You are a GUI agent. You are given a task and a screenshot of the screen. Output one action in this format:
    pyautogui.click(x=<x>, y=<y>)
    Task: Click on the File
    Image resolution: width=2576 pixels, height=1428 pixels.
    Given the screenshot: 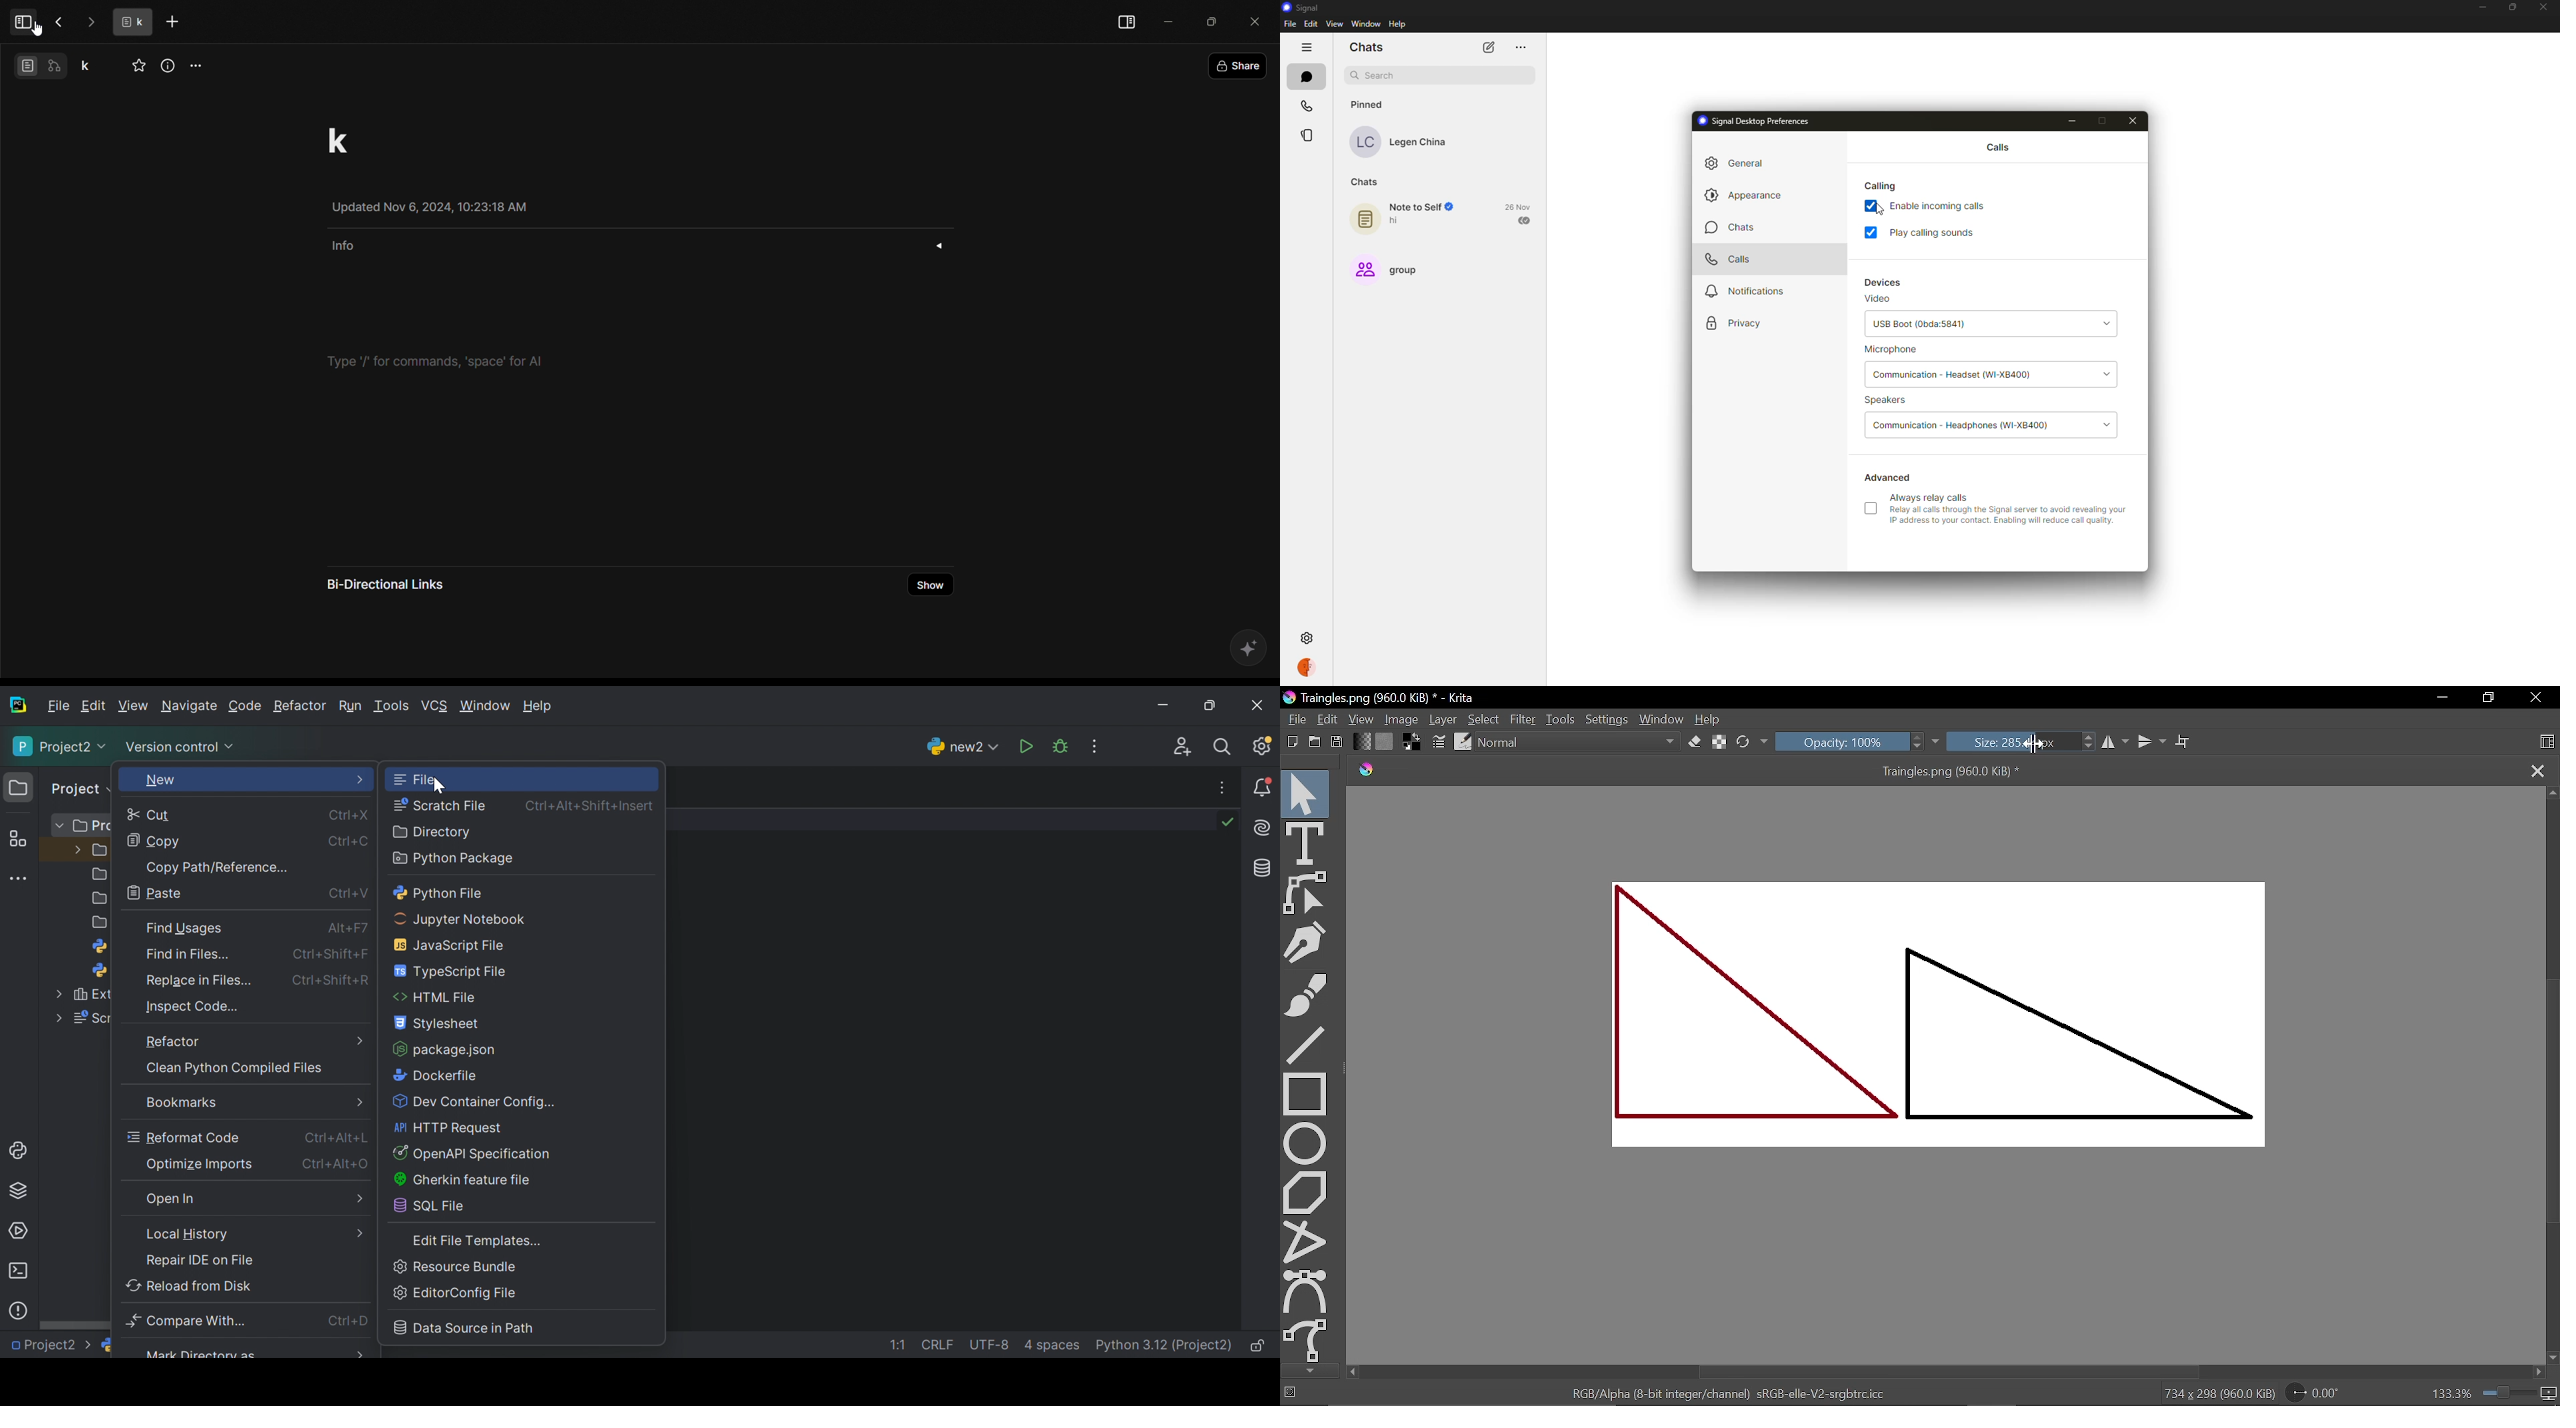 What is the action you would take?
    pyautogui.click(x=416, y=779)
    